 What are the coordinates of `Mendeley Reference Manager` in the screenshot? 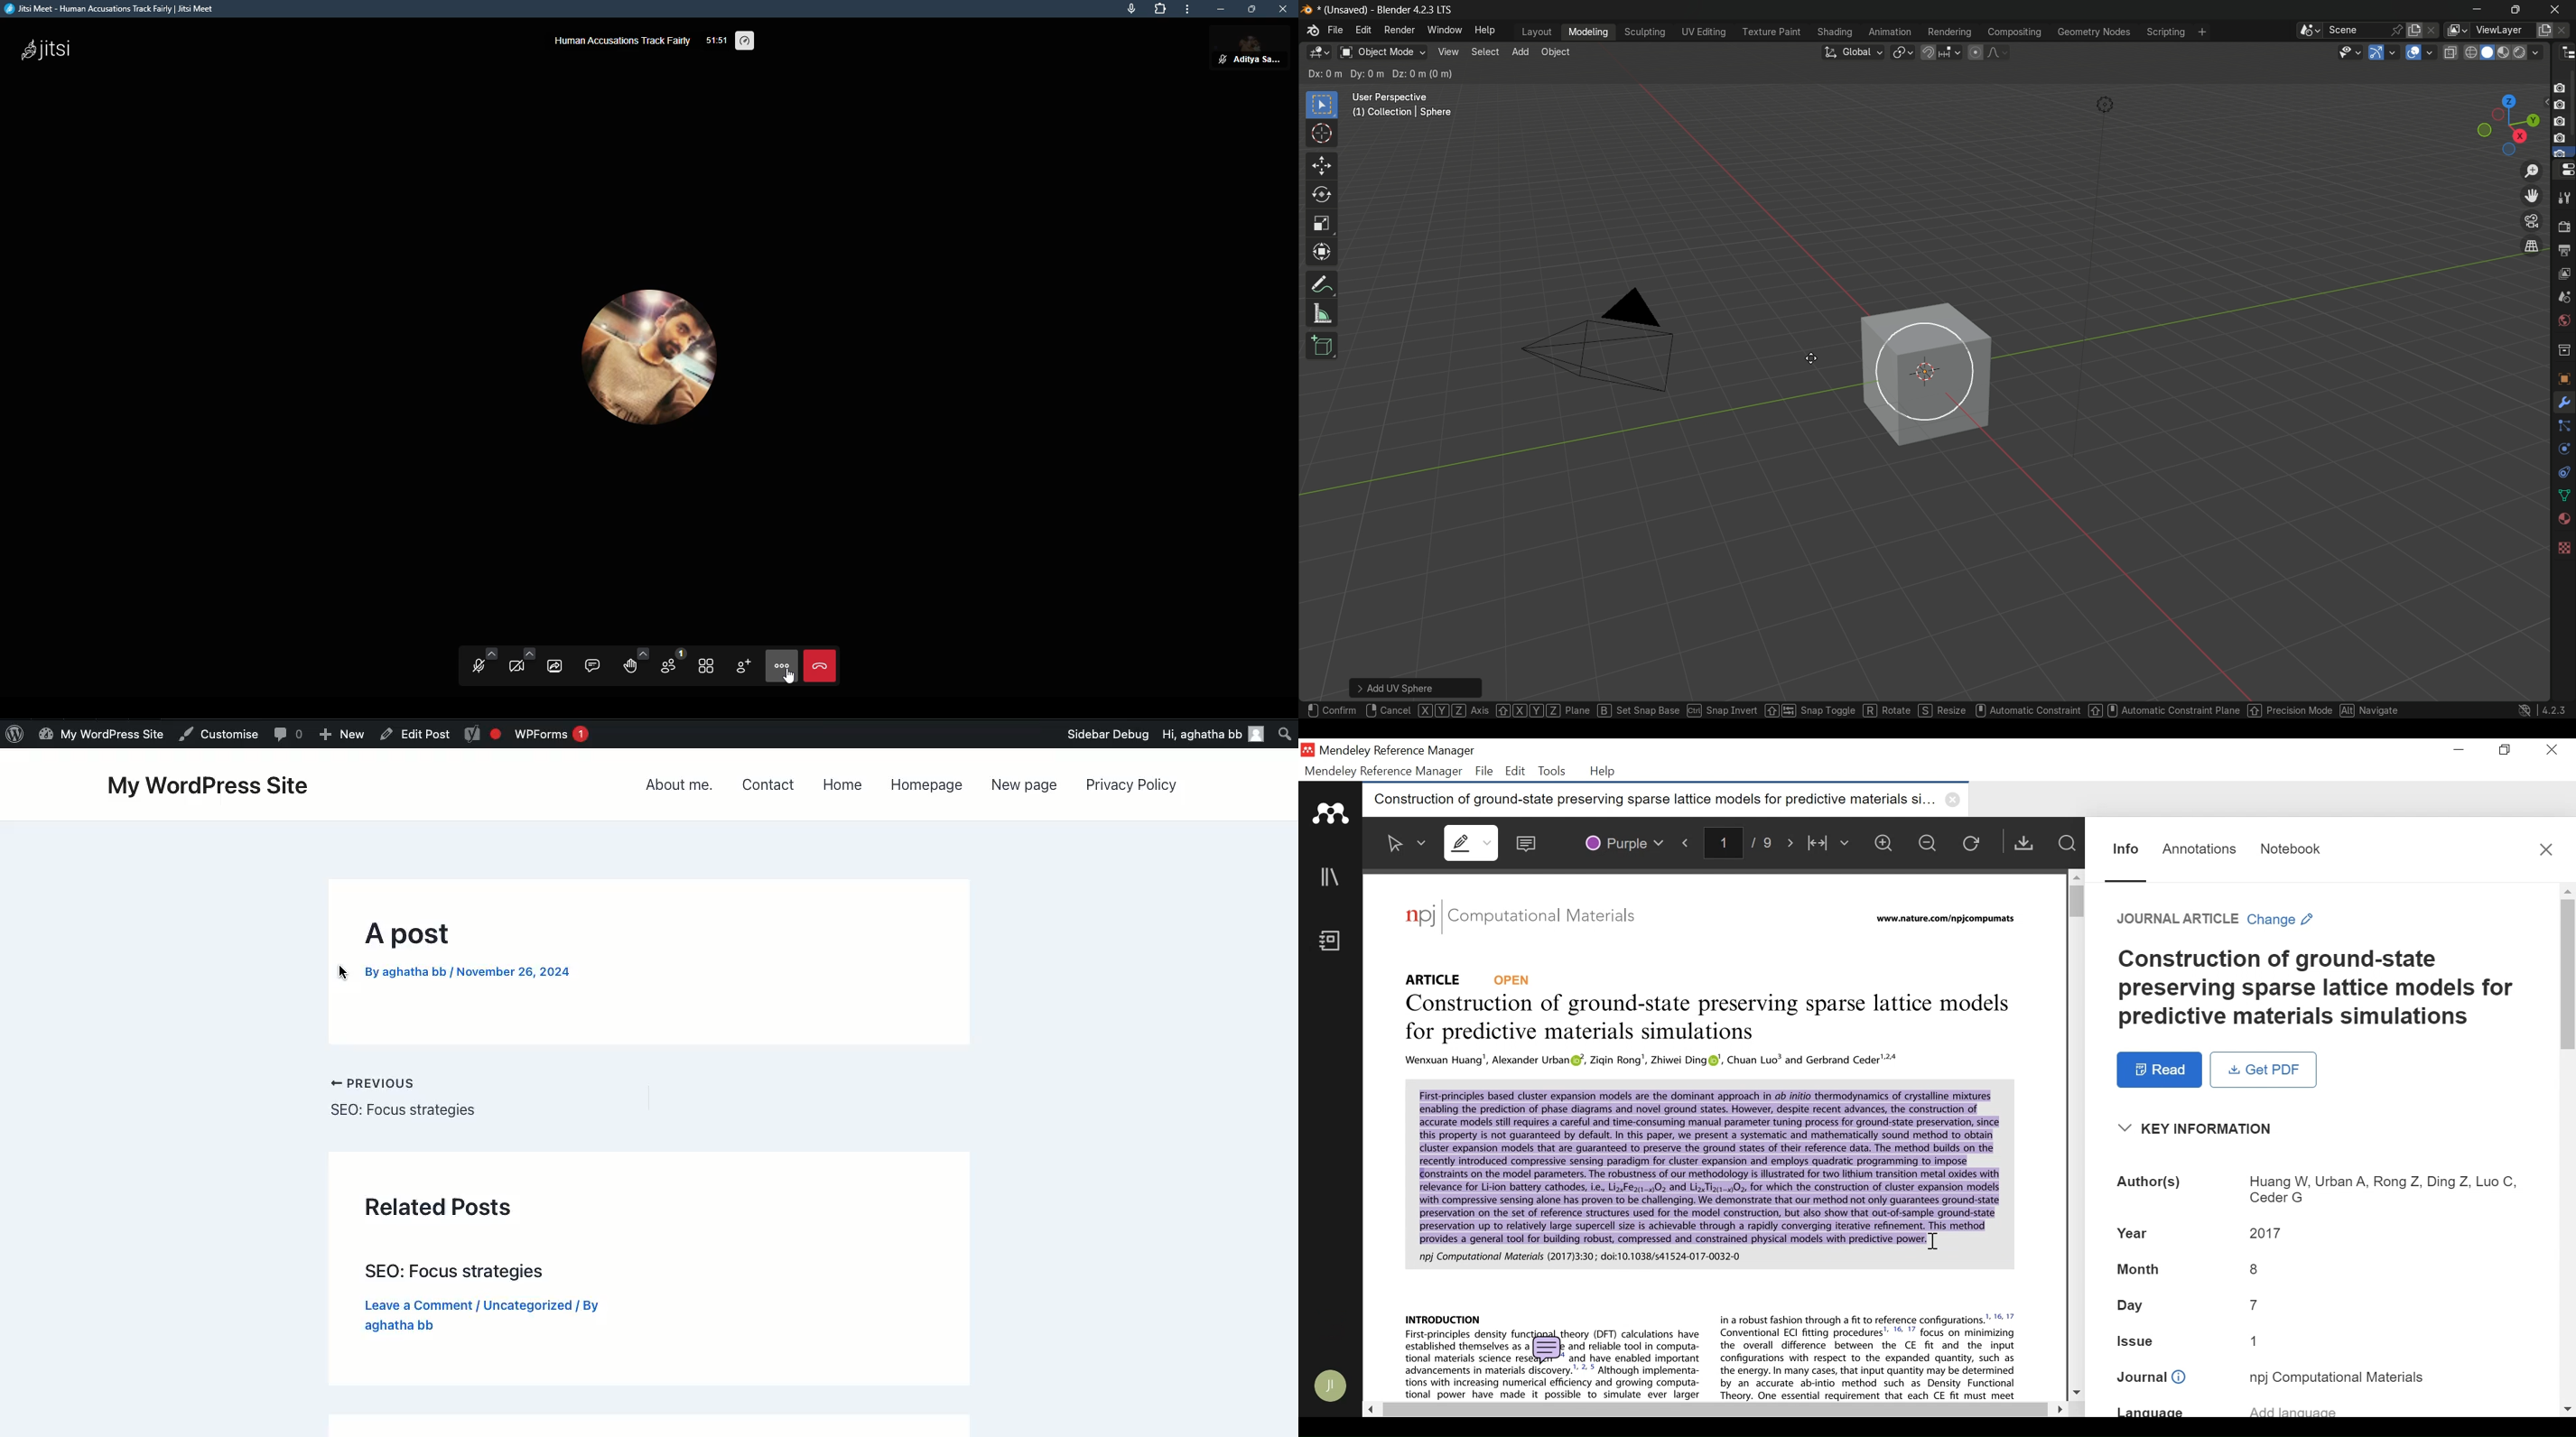 It's located at (1384, 772).